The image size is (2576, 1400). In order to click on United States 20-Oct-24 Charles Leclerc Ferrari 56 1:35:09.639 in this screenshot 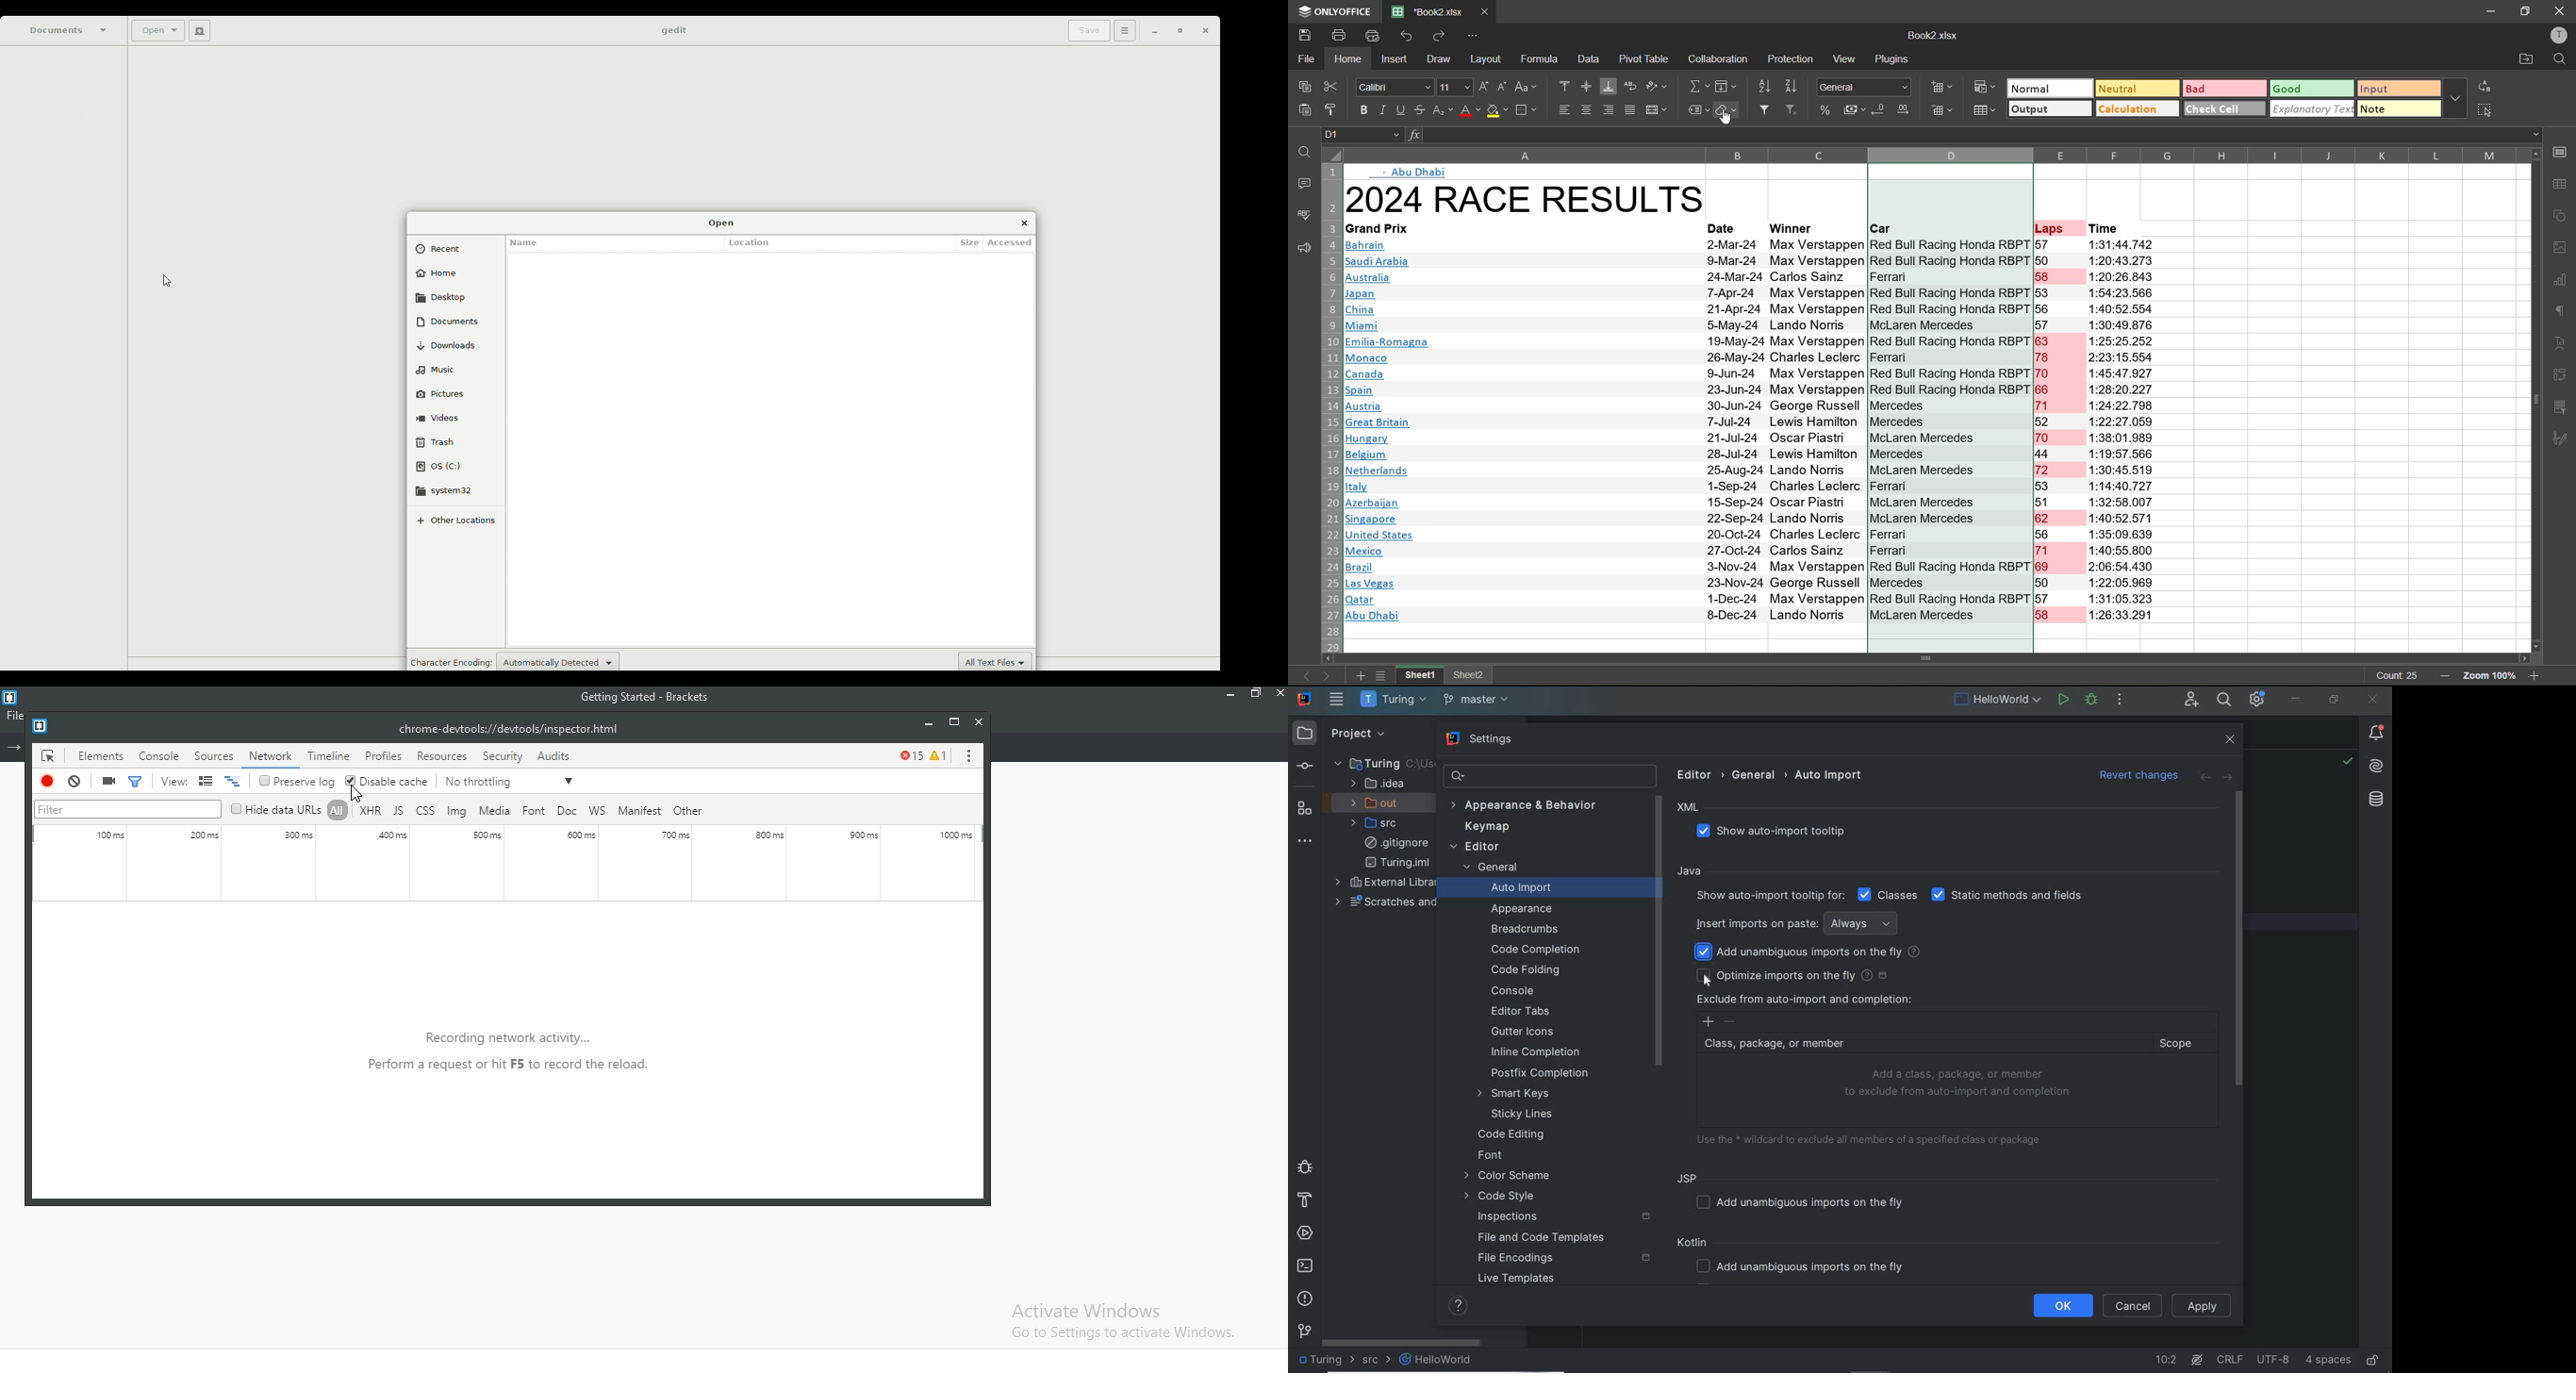, I will do `click(1756, 534)`.